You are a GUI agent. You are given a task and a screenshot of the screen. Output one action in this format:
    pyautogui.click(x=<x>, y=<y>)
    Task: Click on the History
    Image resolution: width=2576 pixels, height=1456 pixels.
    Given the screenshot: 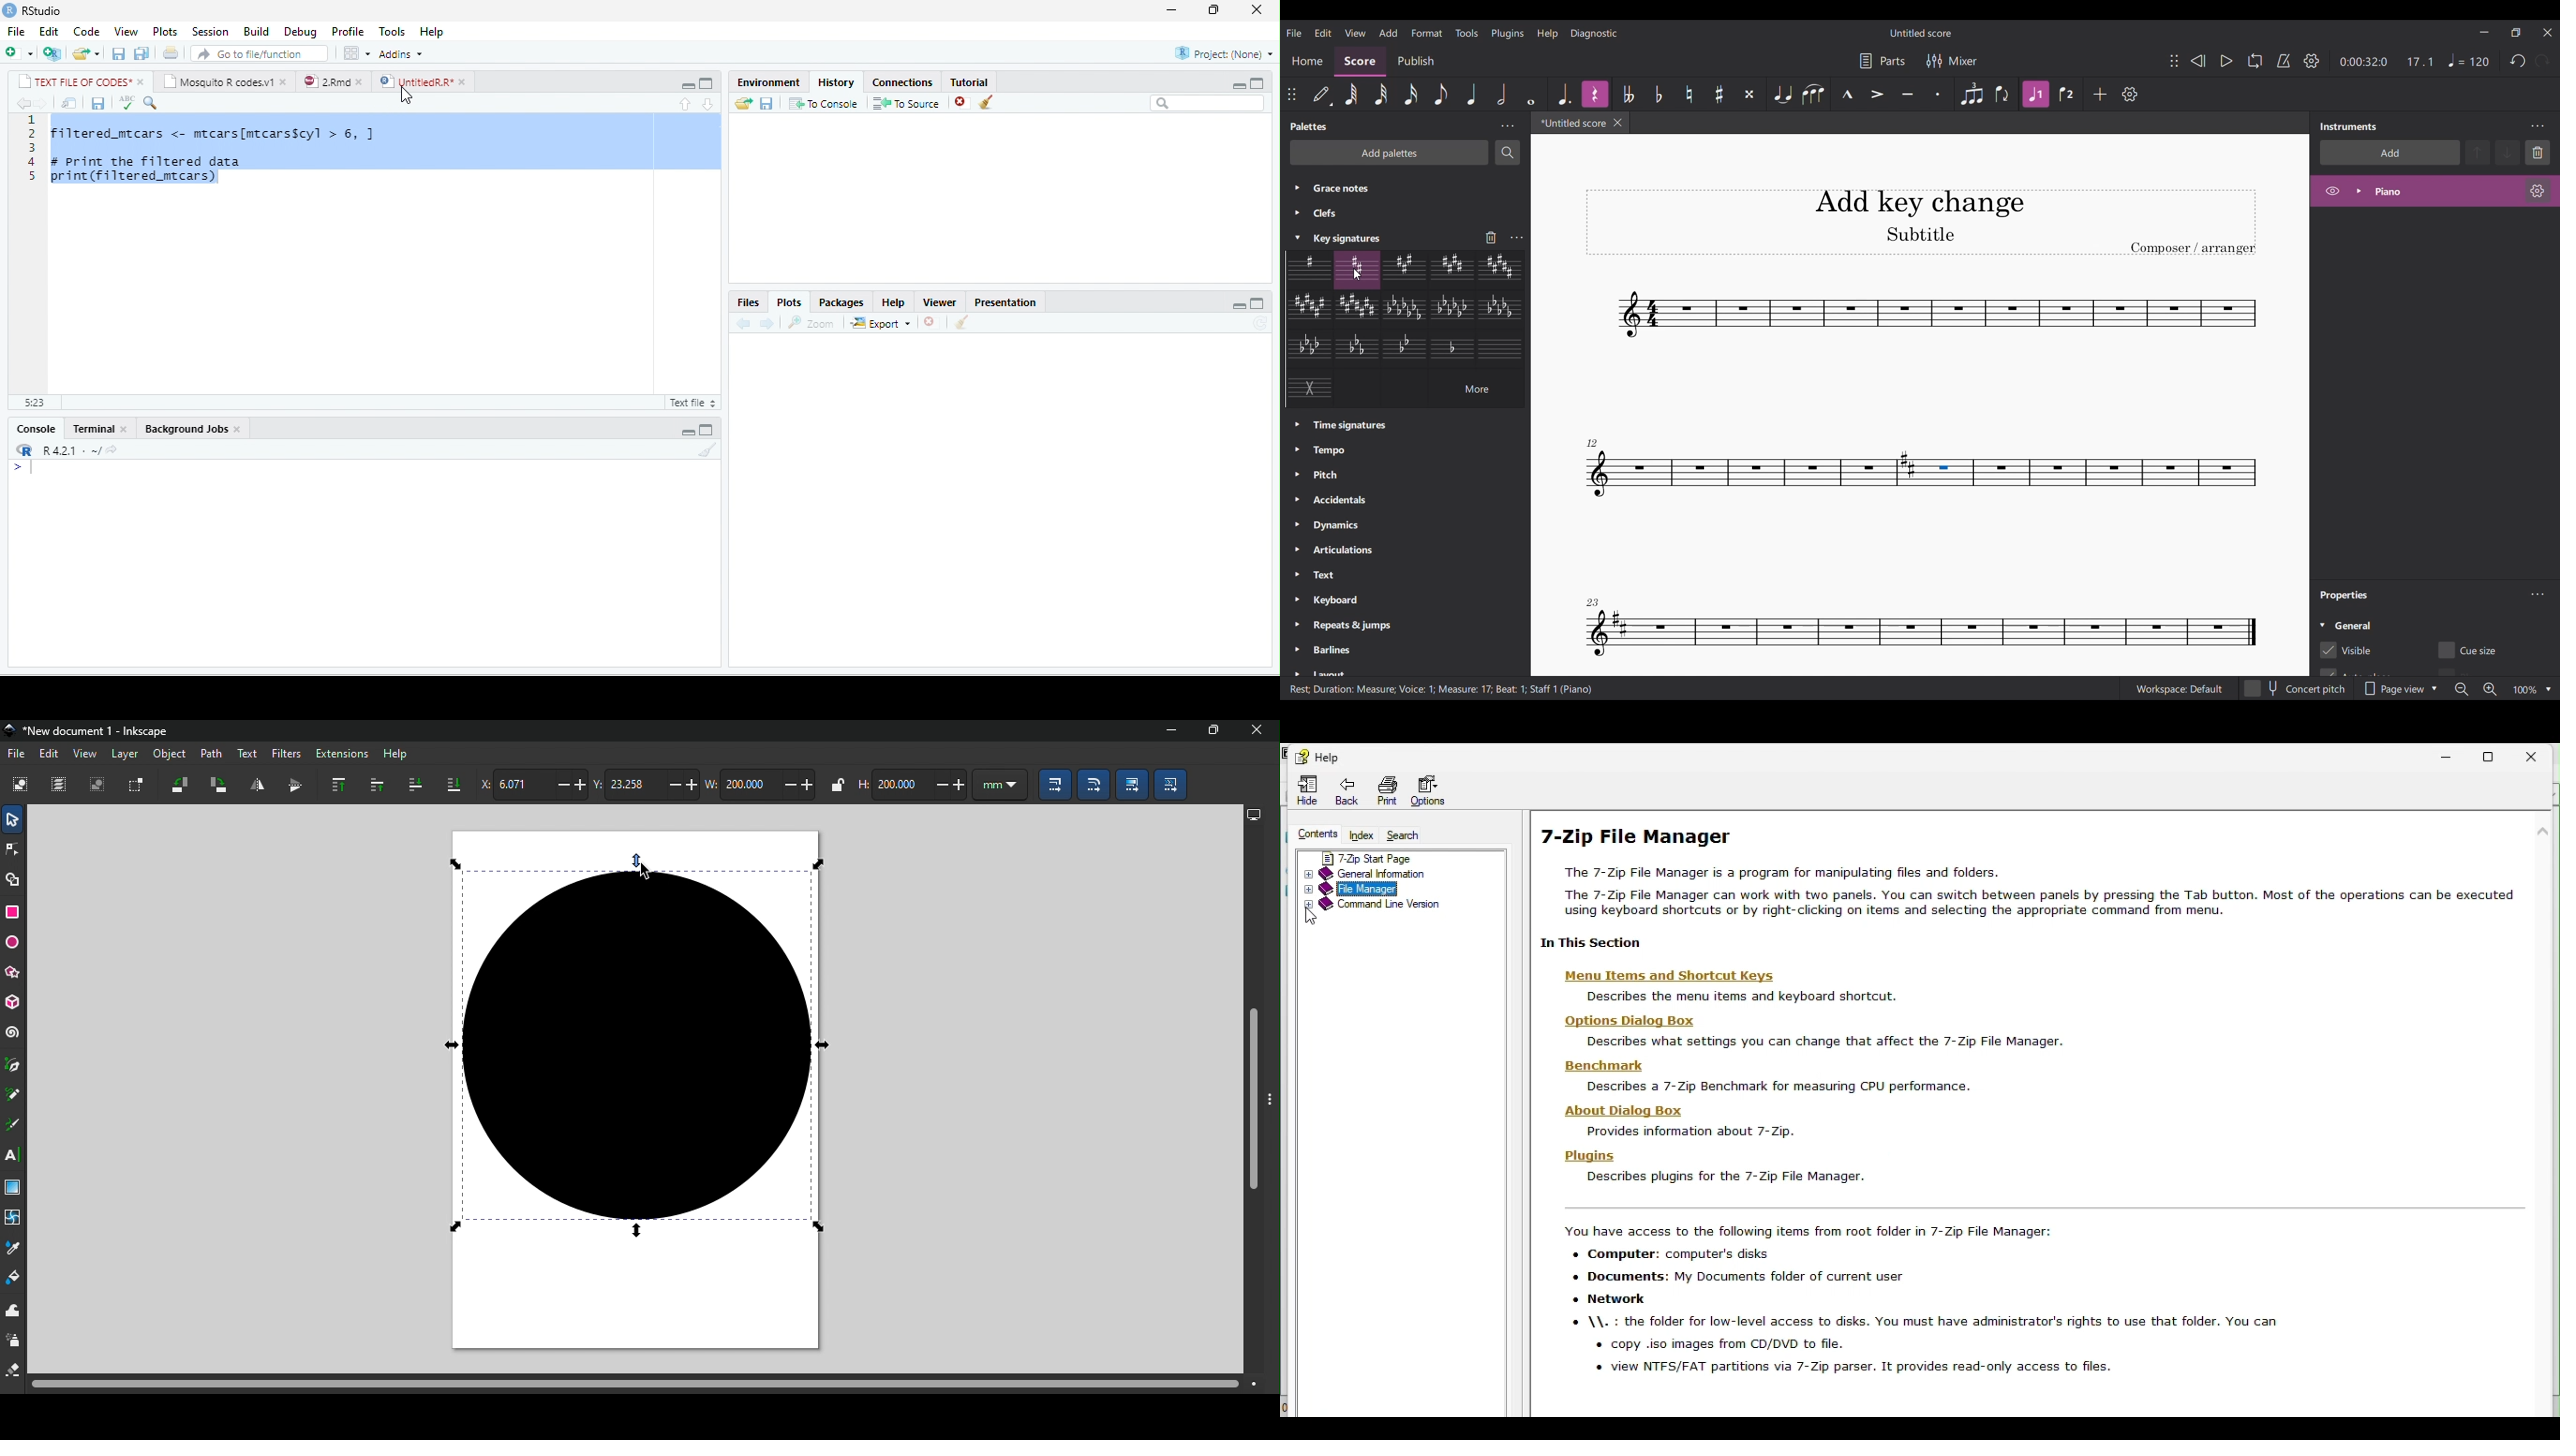 What is the action you would take?
    pyautogui.click(x=836, y=82)
    